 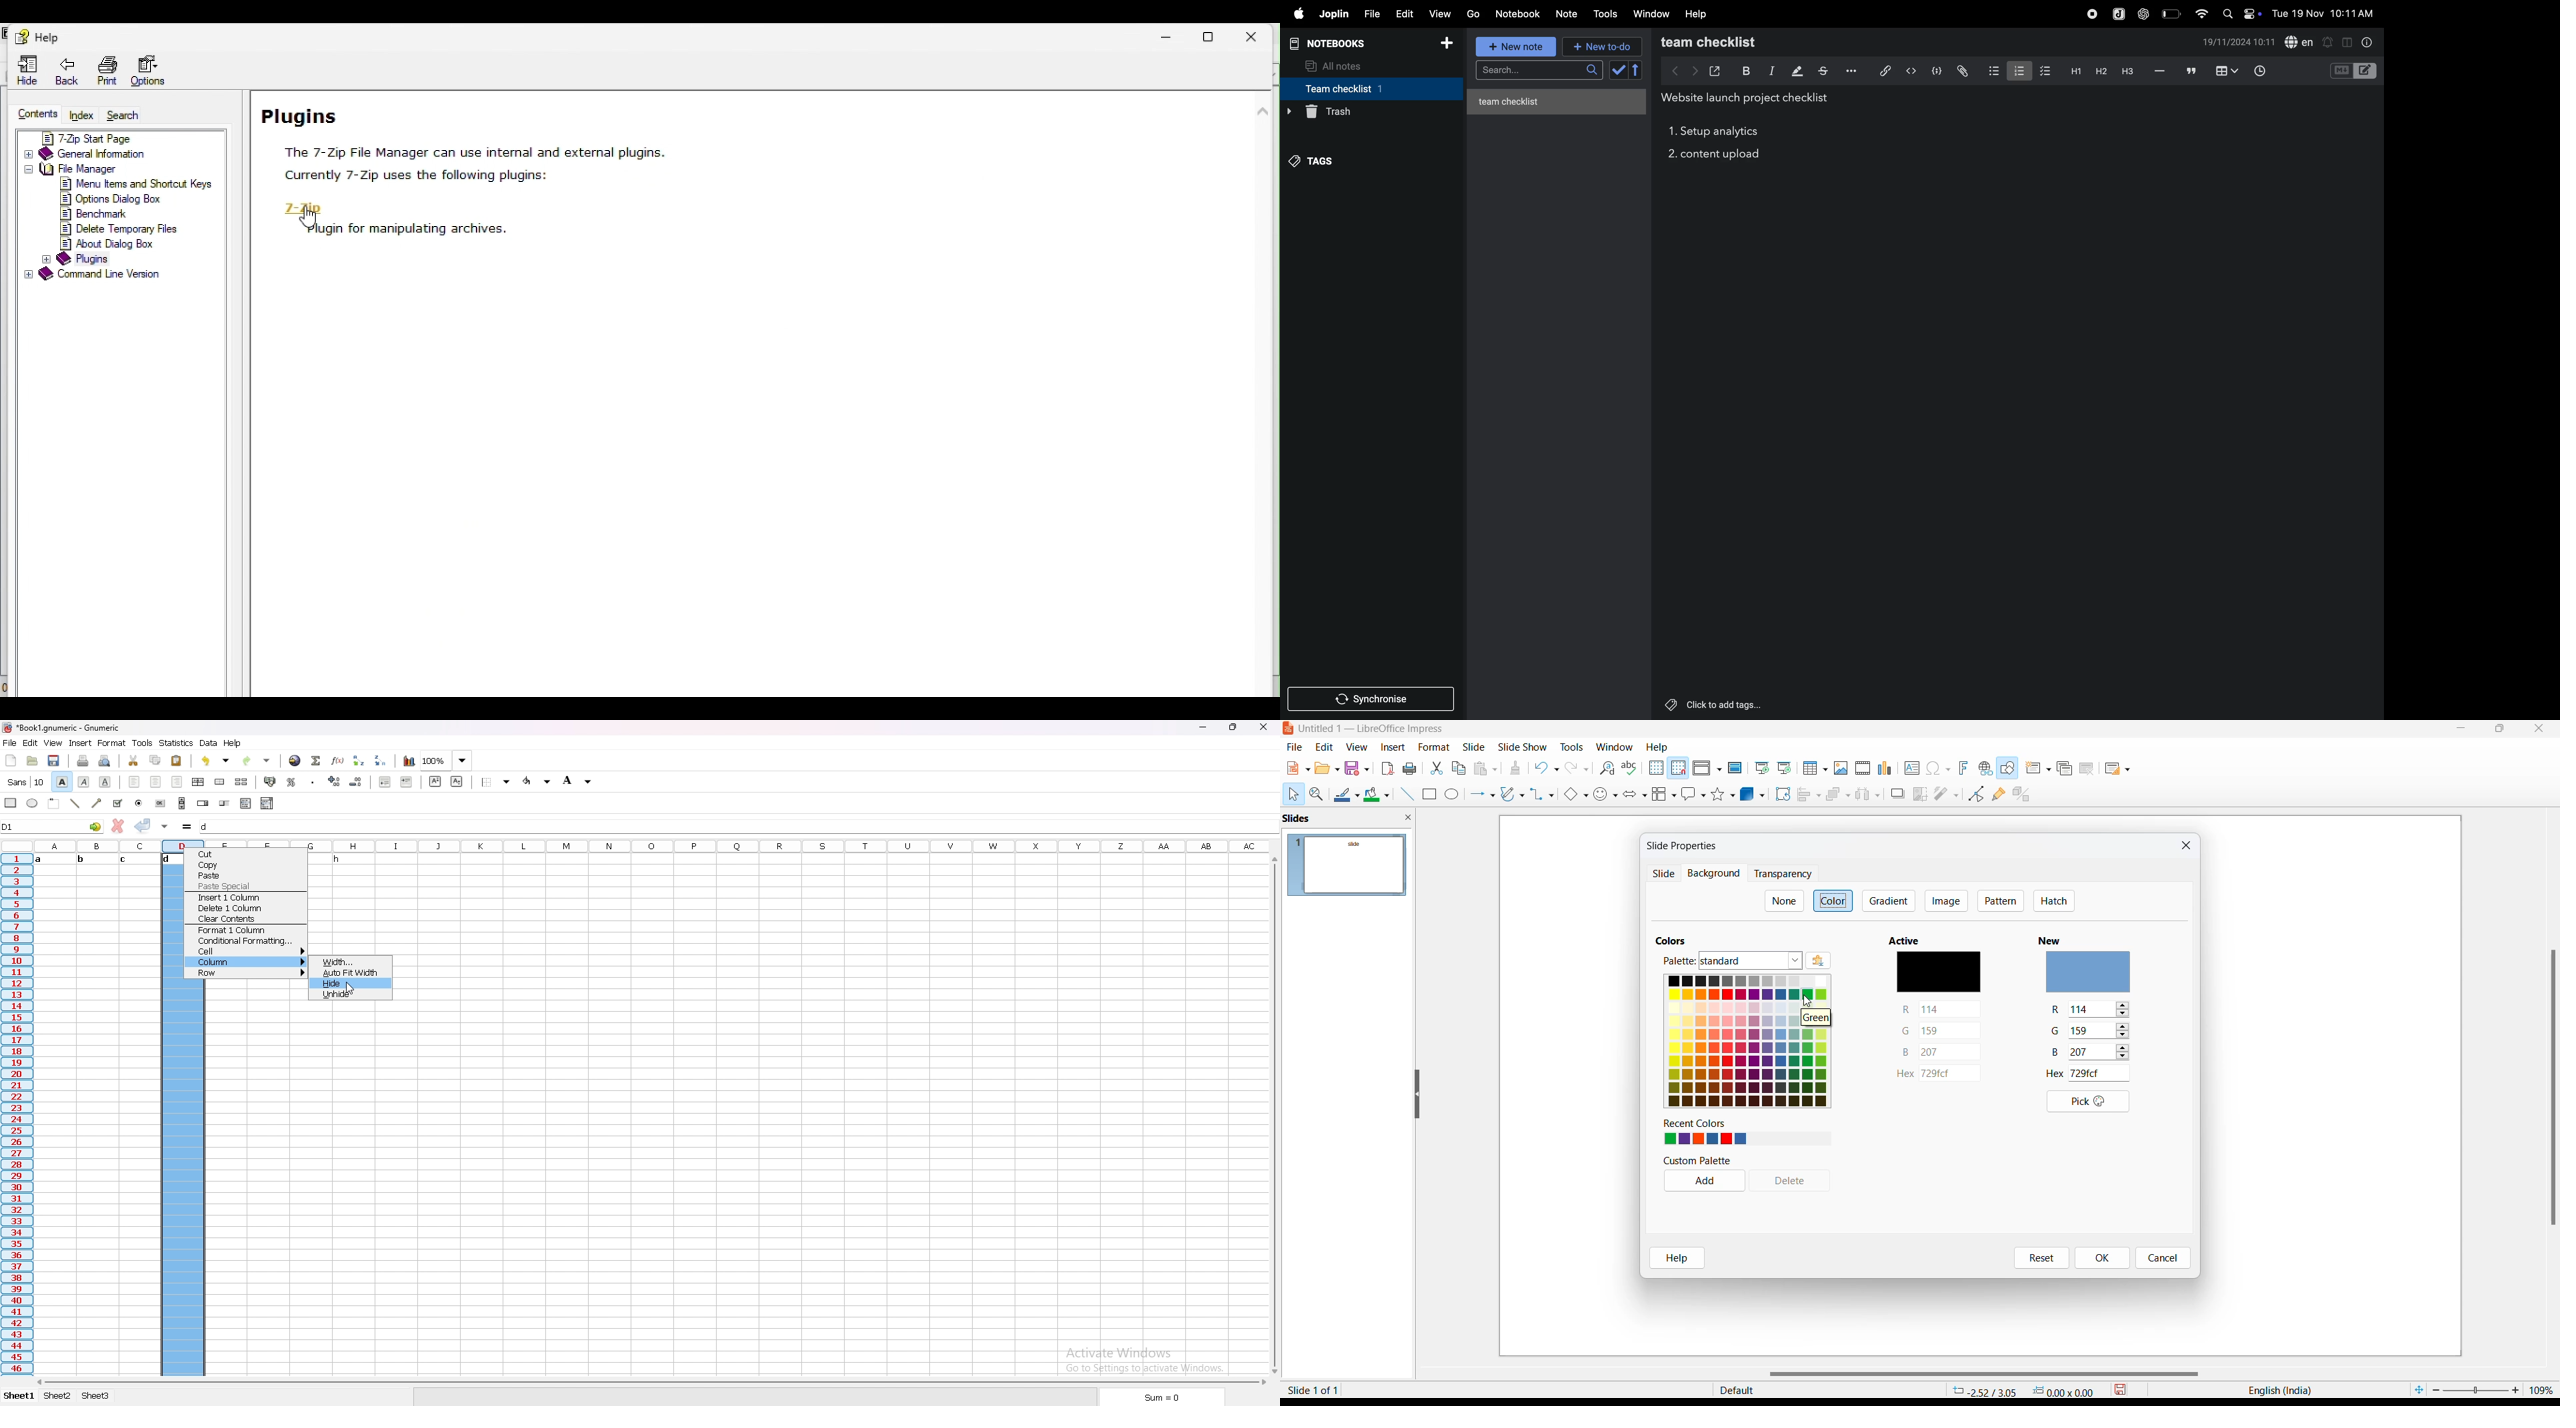 What do you see at coordinates (1999, 797) in the screenshot?
I see `show glue point function` at bounding box center [1999, 797].